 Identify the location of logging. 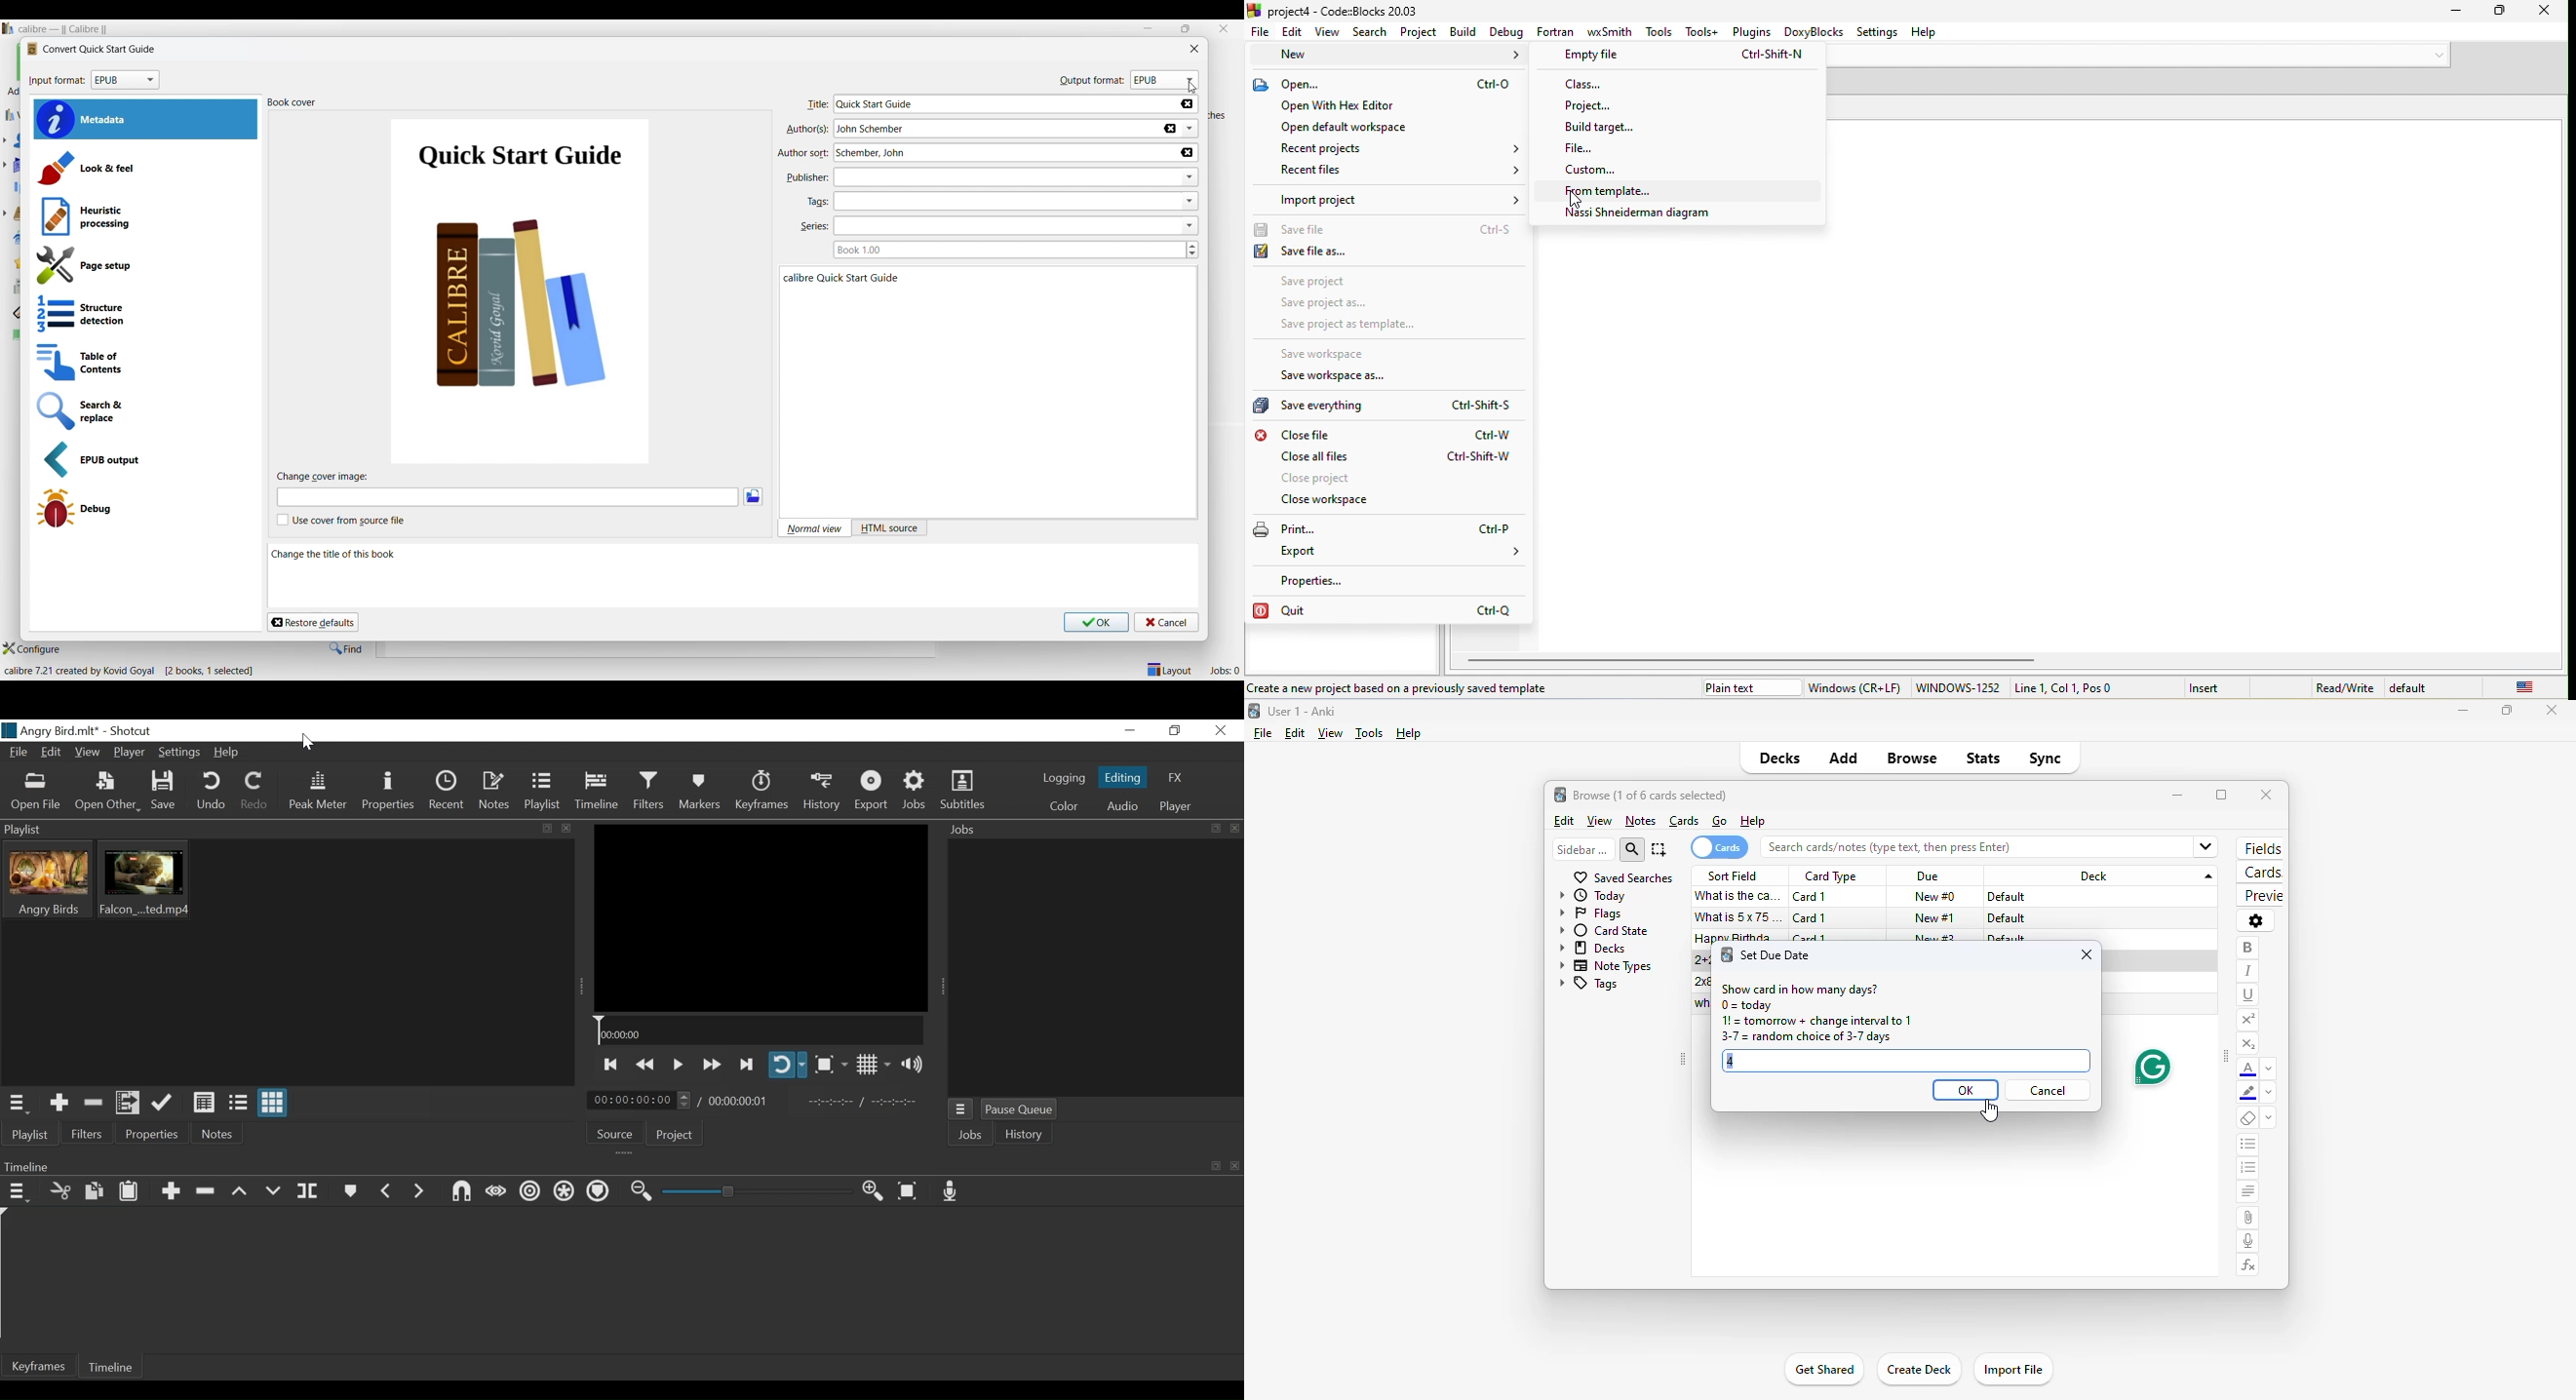
(1065, 778).